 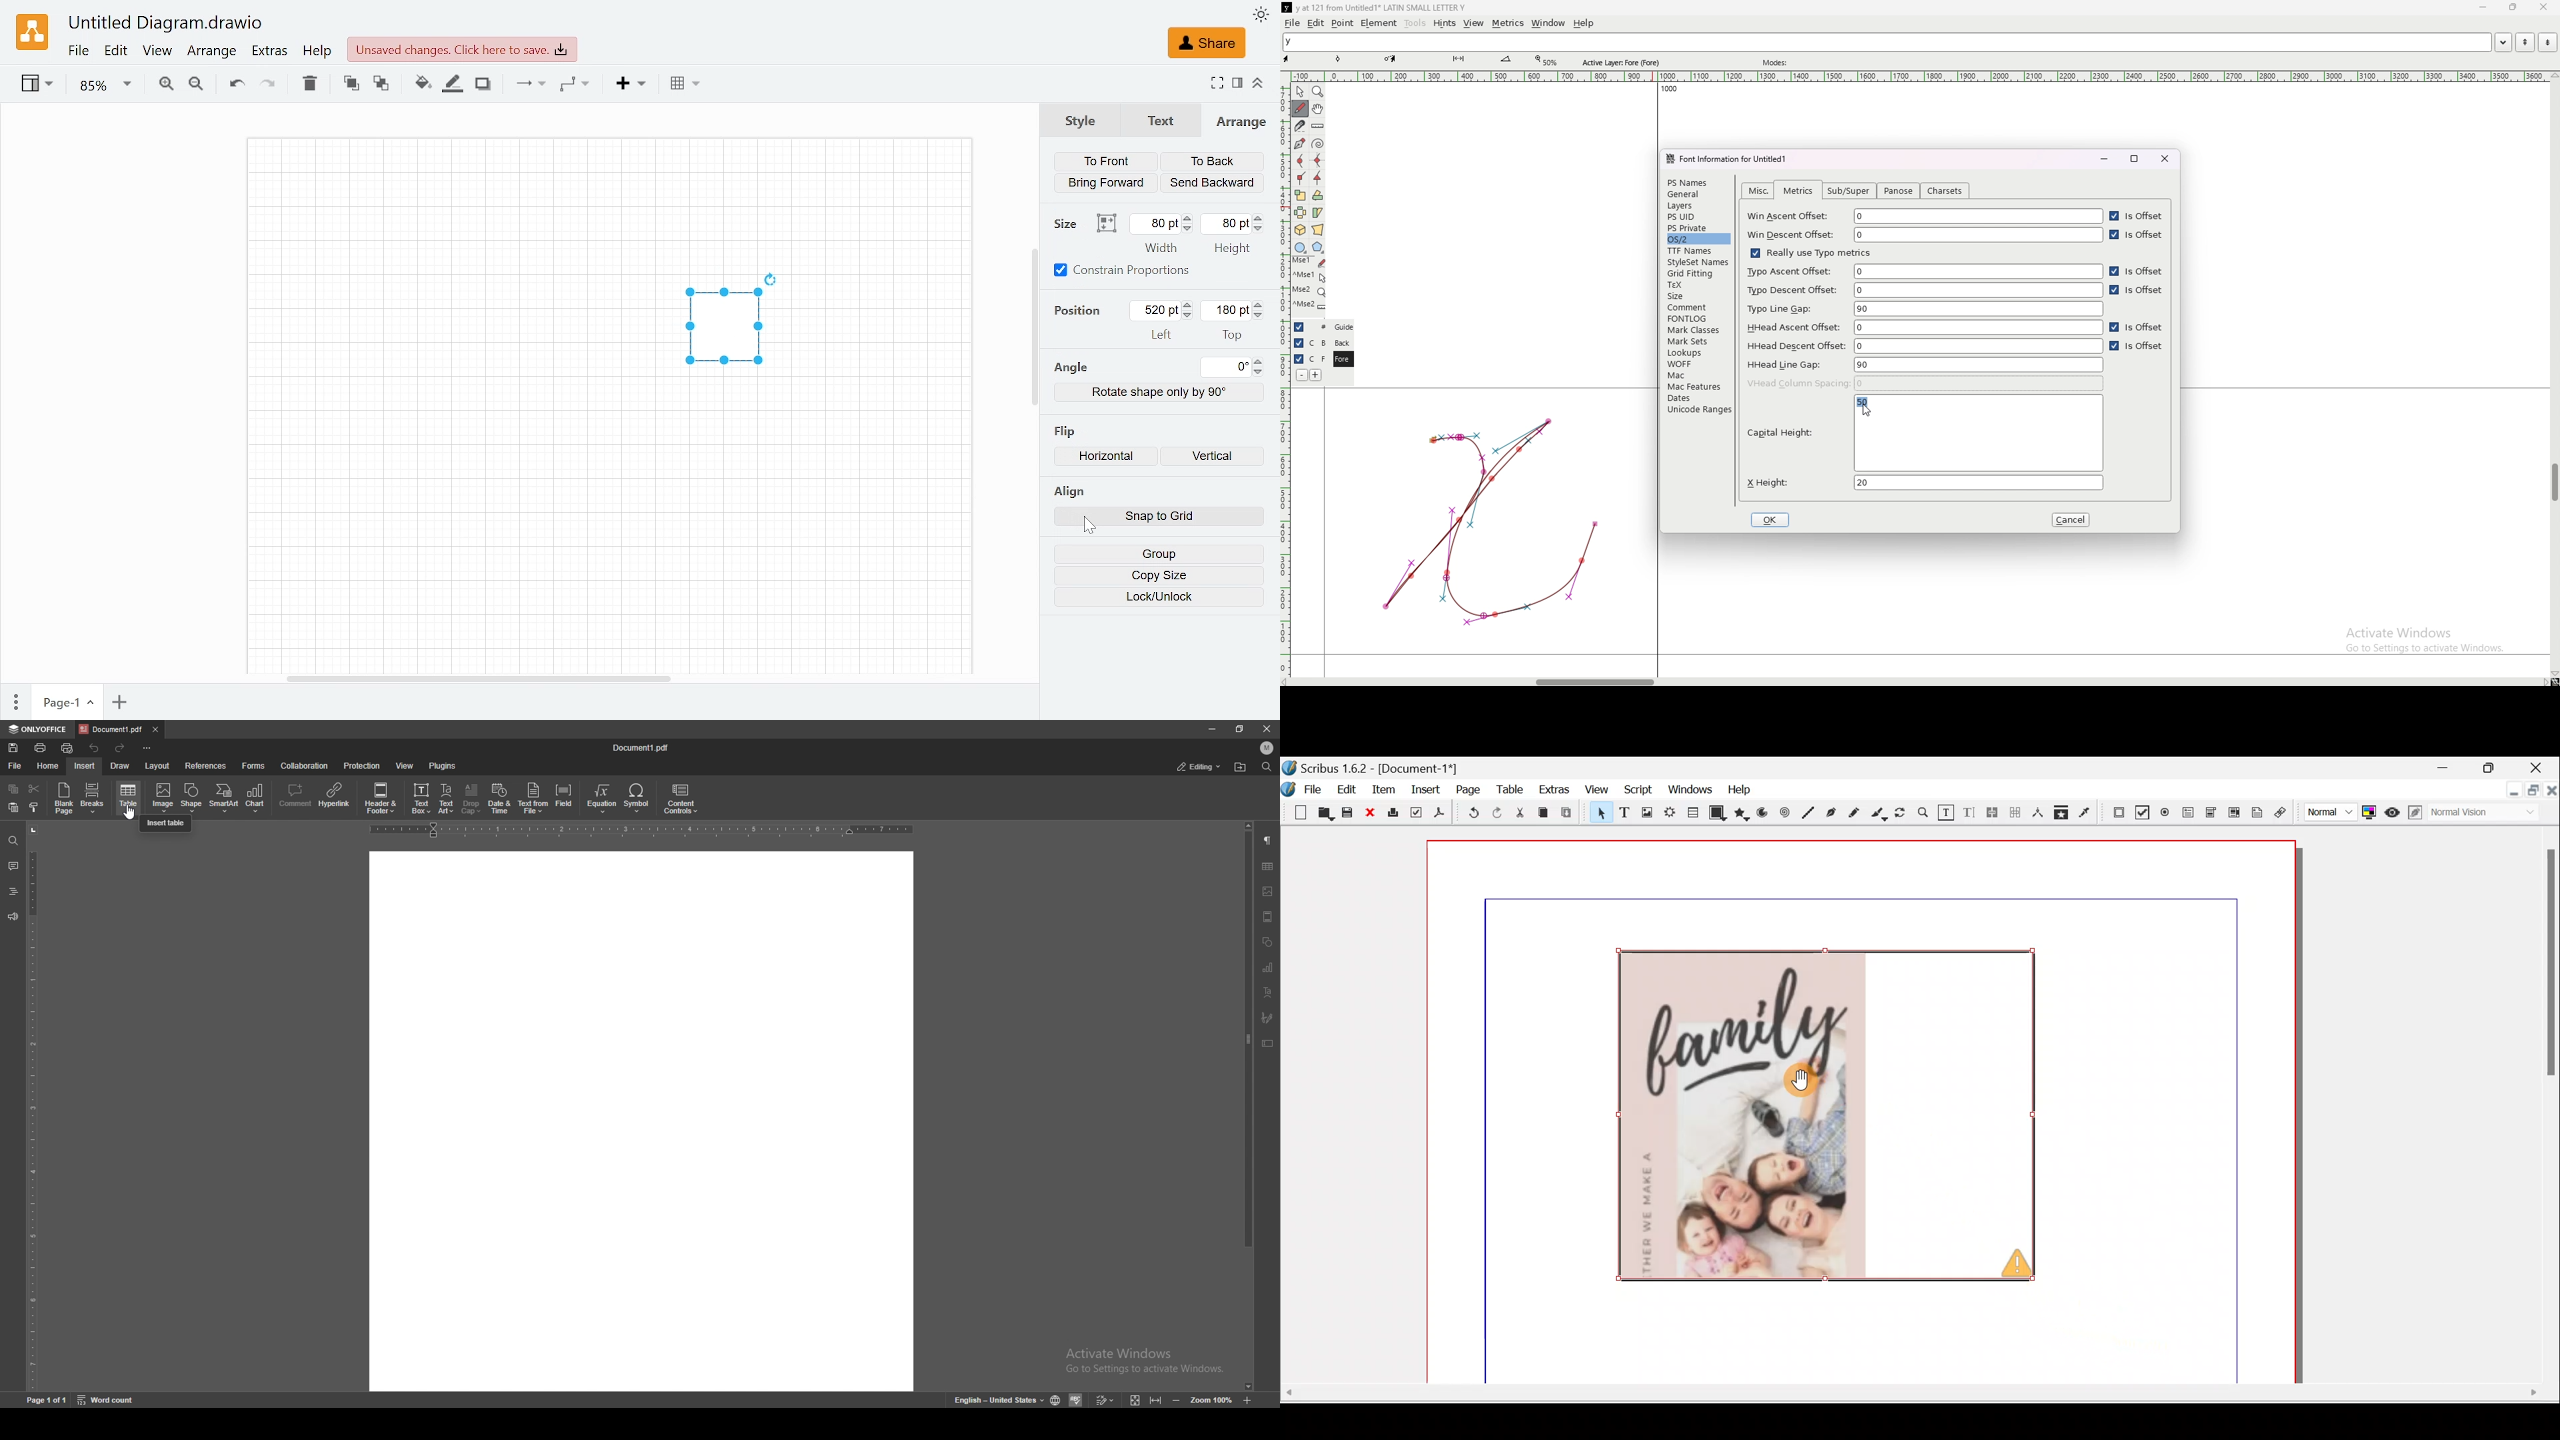 What do you see at coordinates (1759, 191) in the screenshot?
I see `misc` at bounding box center [1759, 191].